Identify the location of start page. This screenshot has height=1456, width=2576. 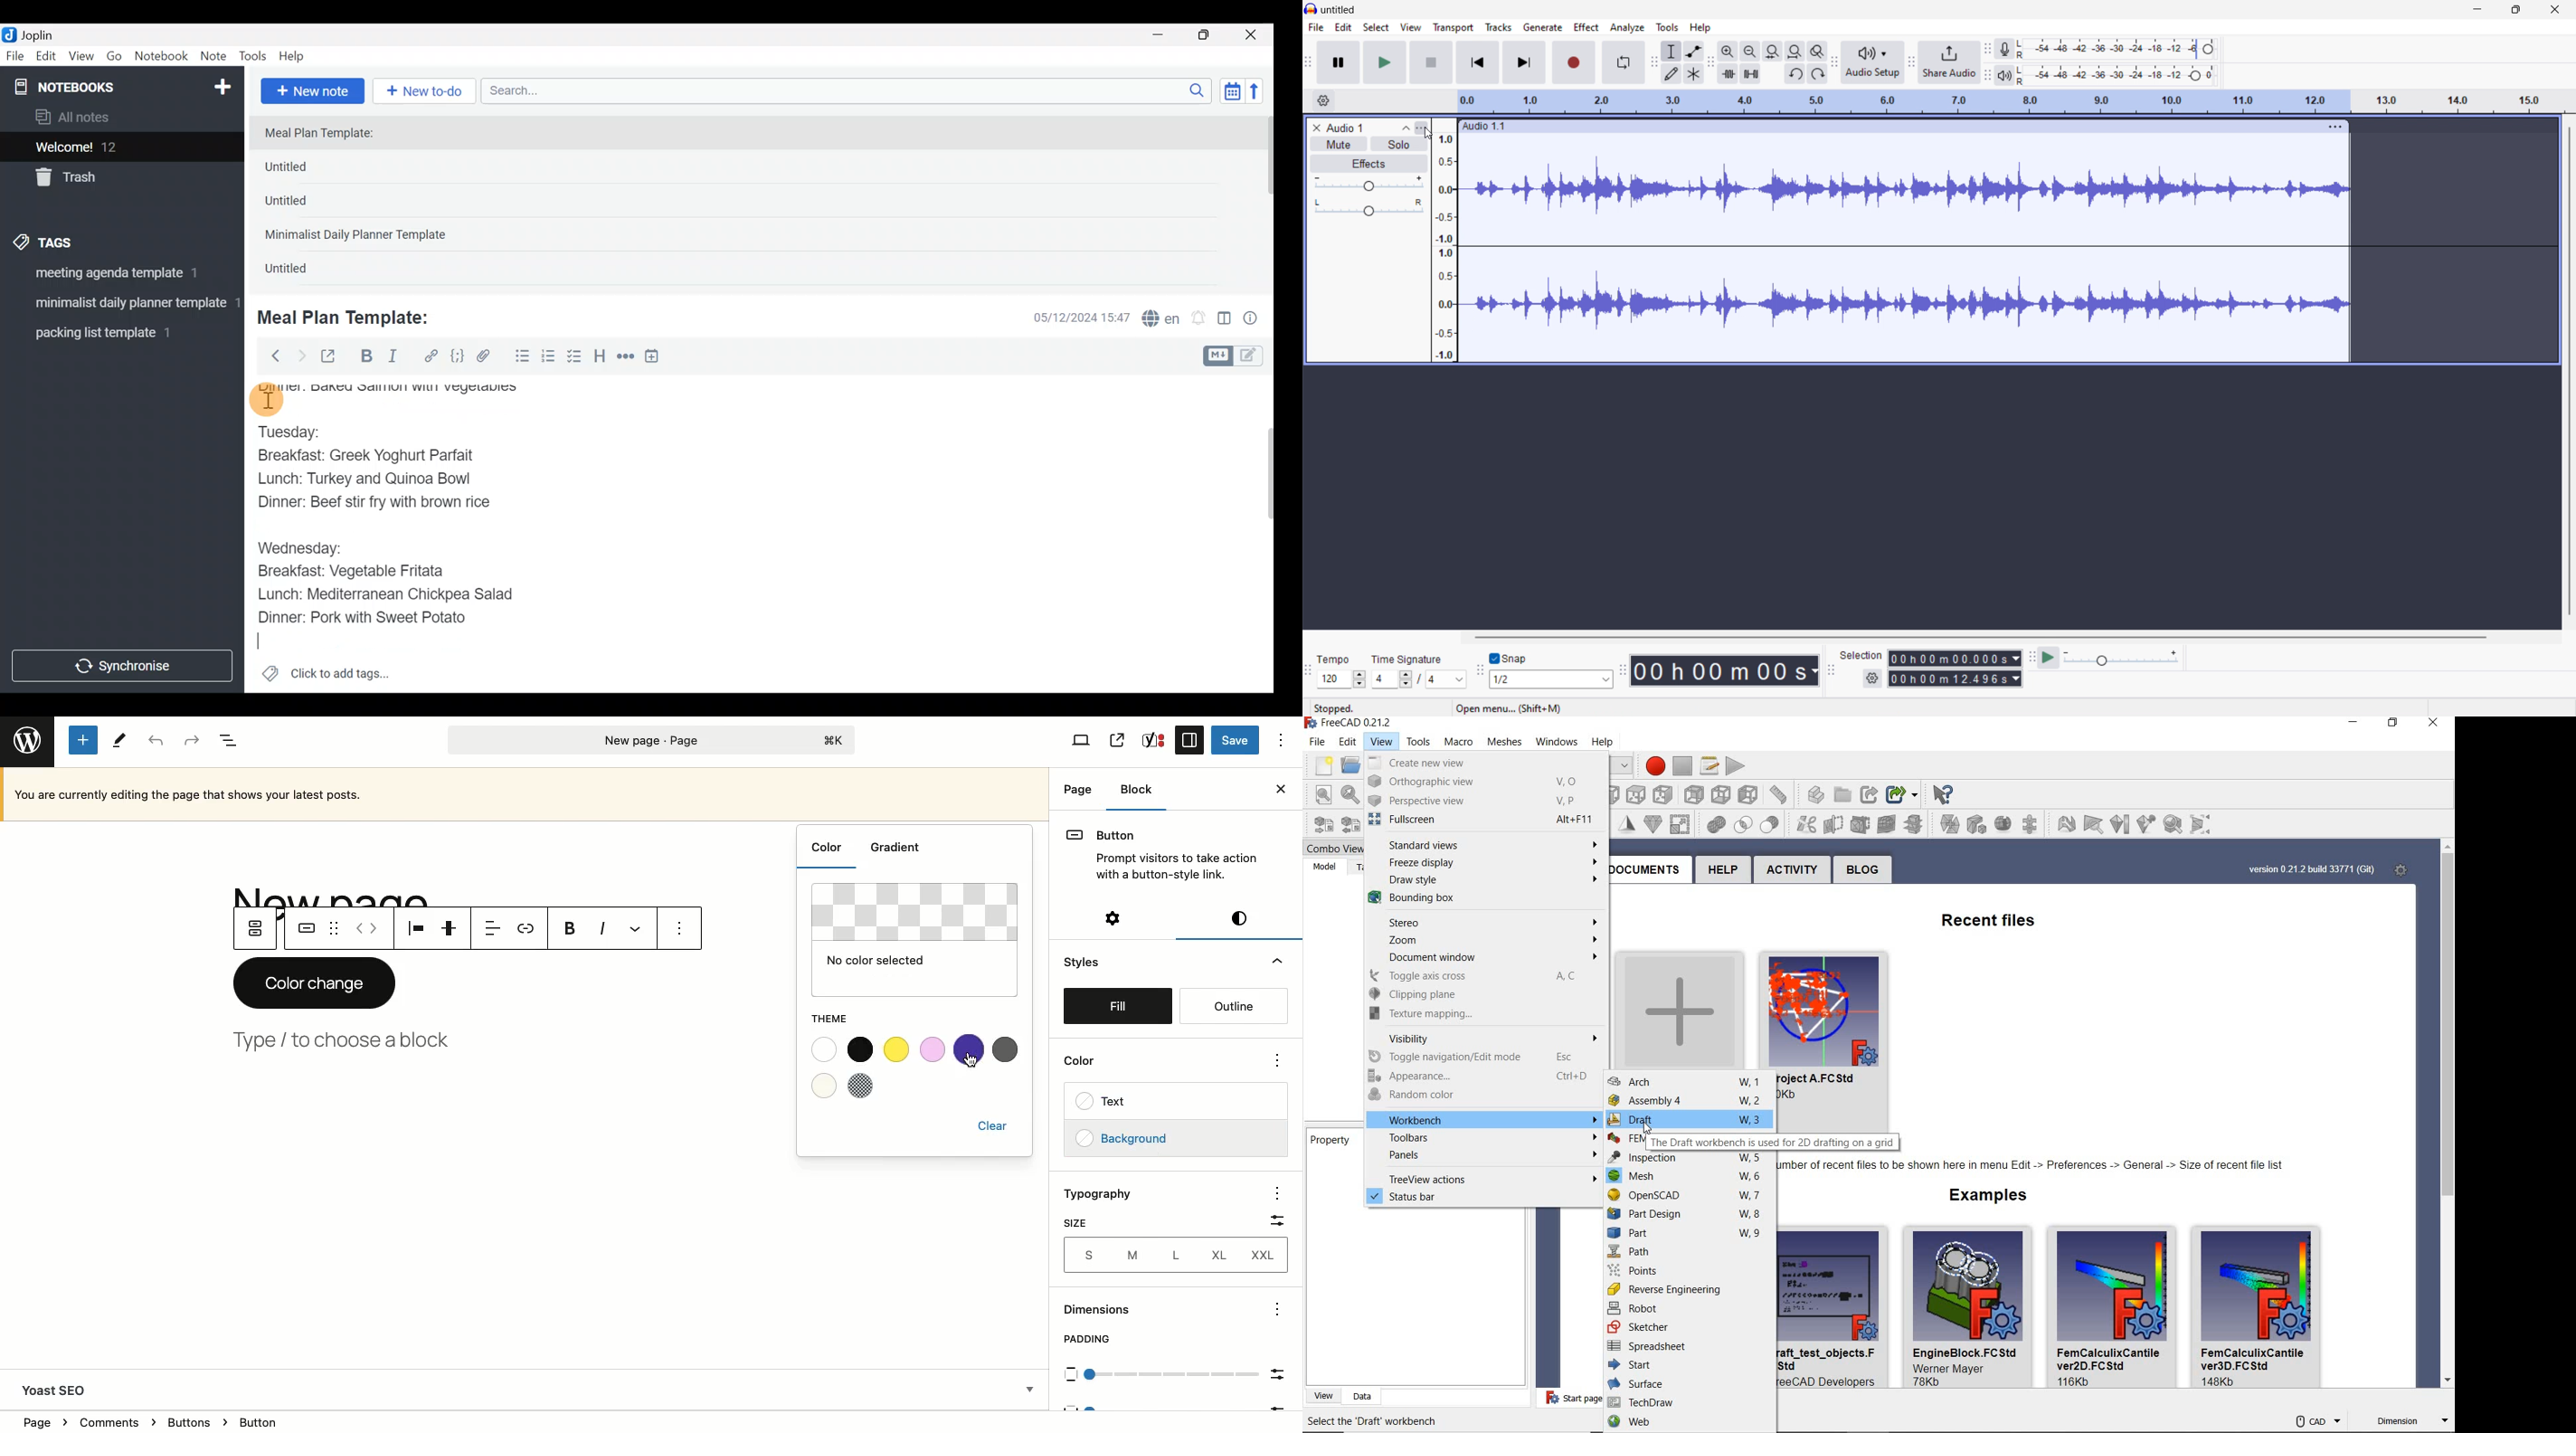
(1565, 1399).